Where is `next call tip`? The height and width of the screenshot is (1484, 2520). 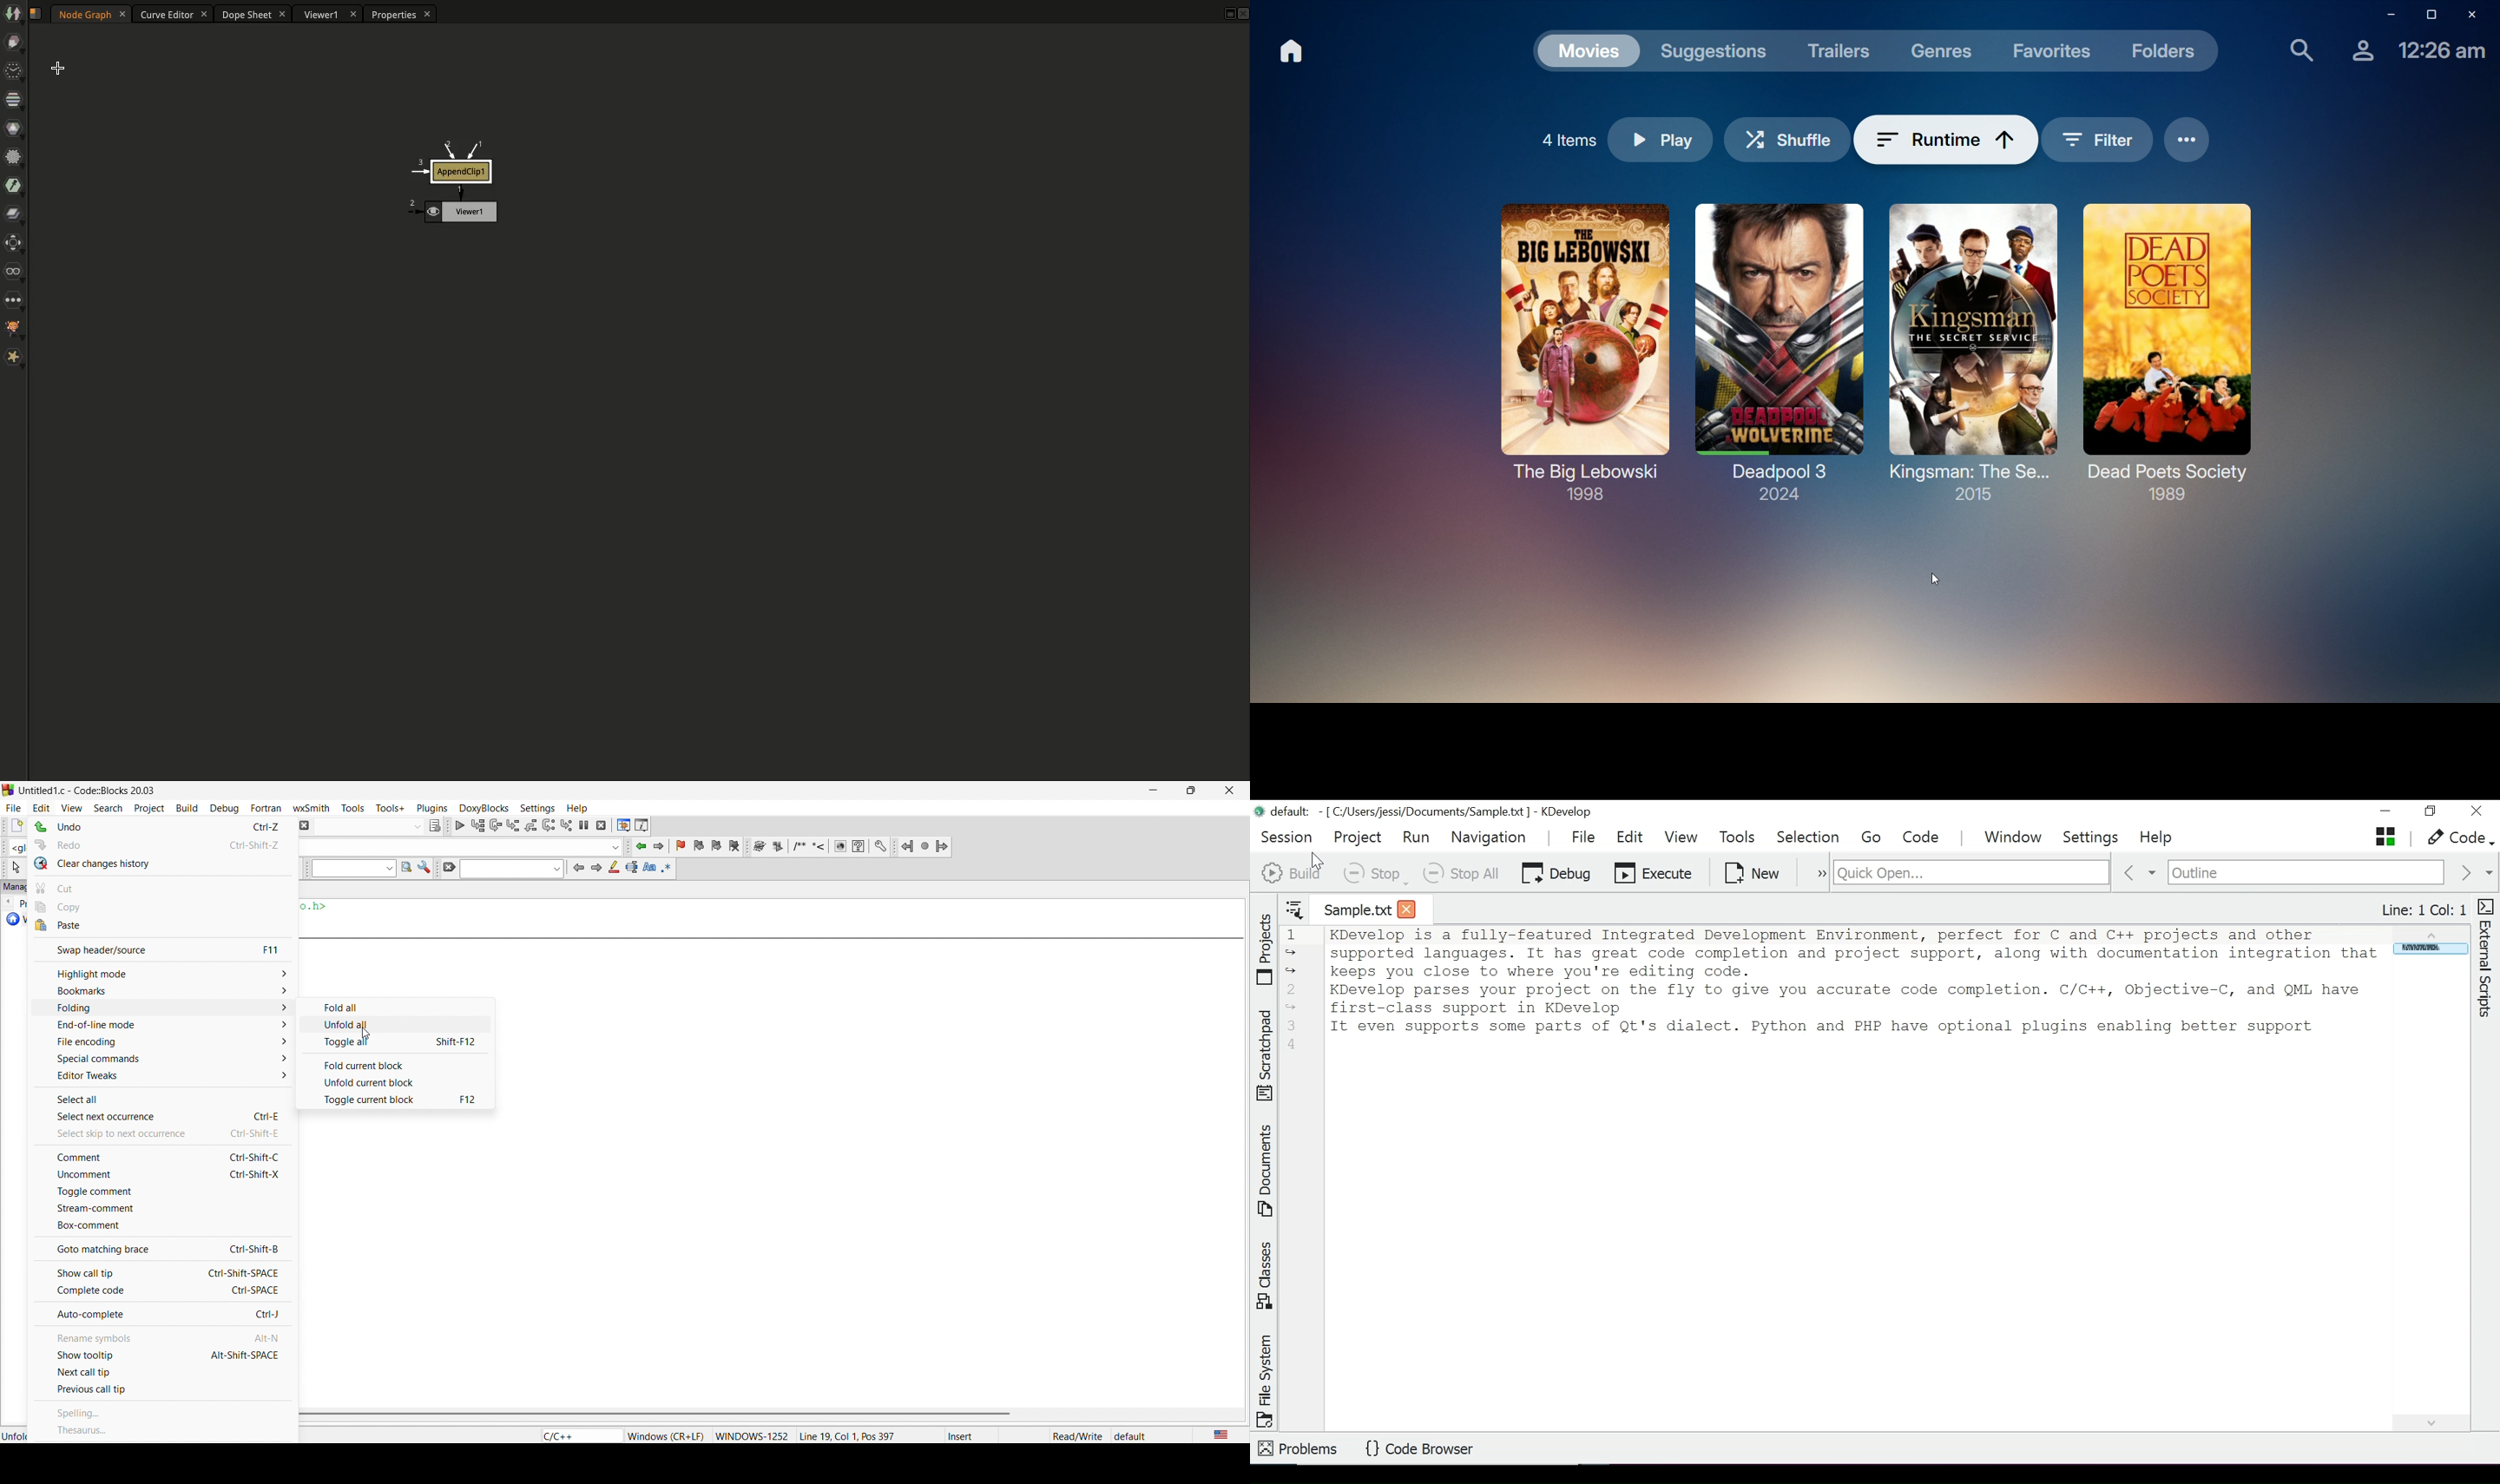
next call tip is located at coordinates (163, 1373).